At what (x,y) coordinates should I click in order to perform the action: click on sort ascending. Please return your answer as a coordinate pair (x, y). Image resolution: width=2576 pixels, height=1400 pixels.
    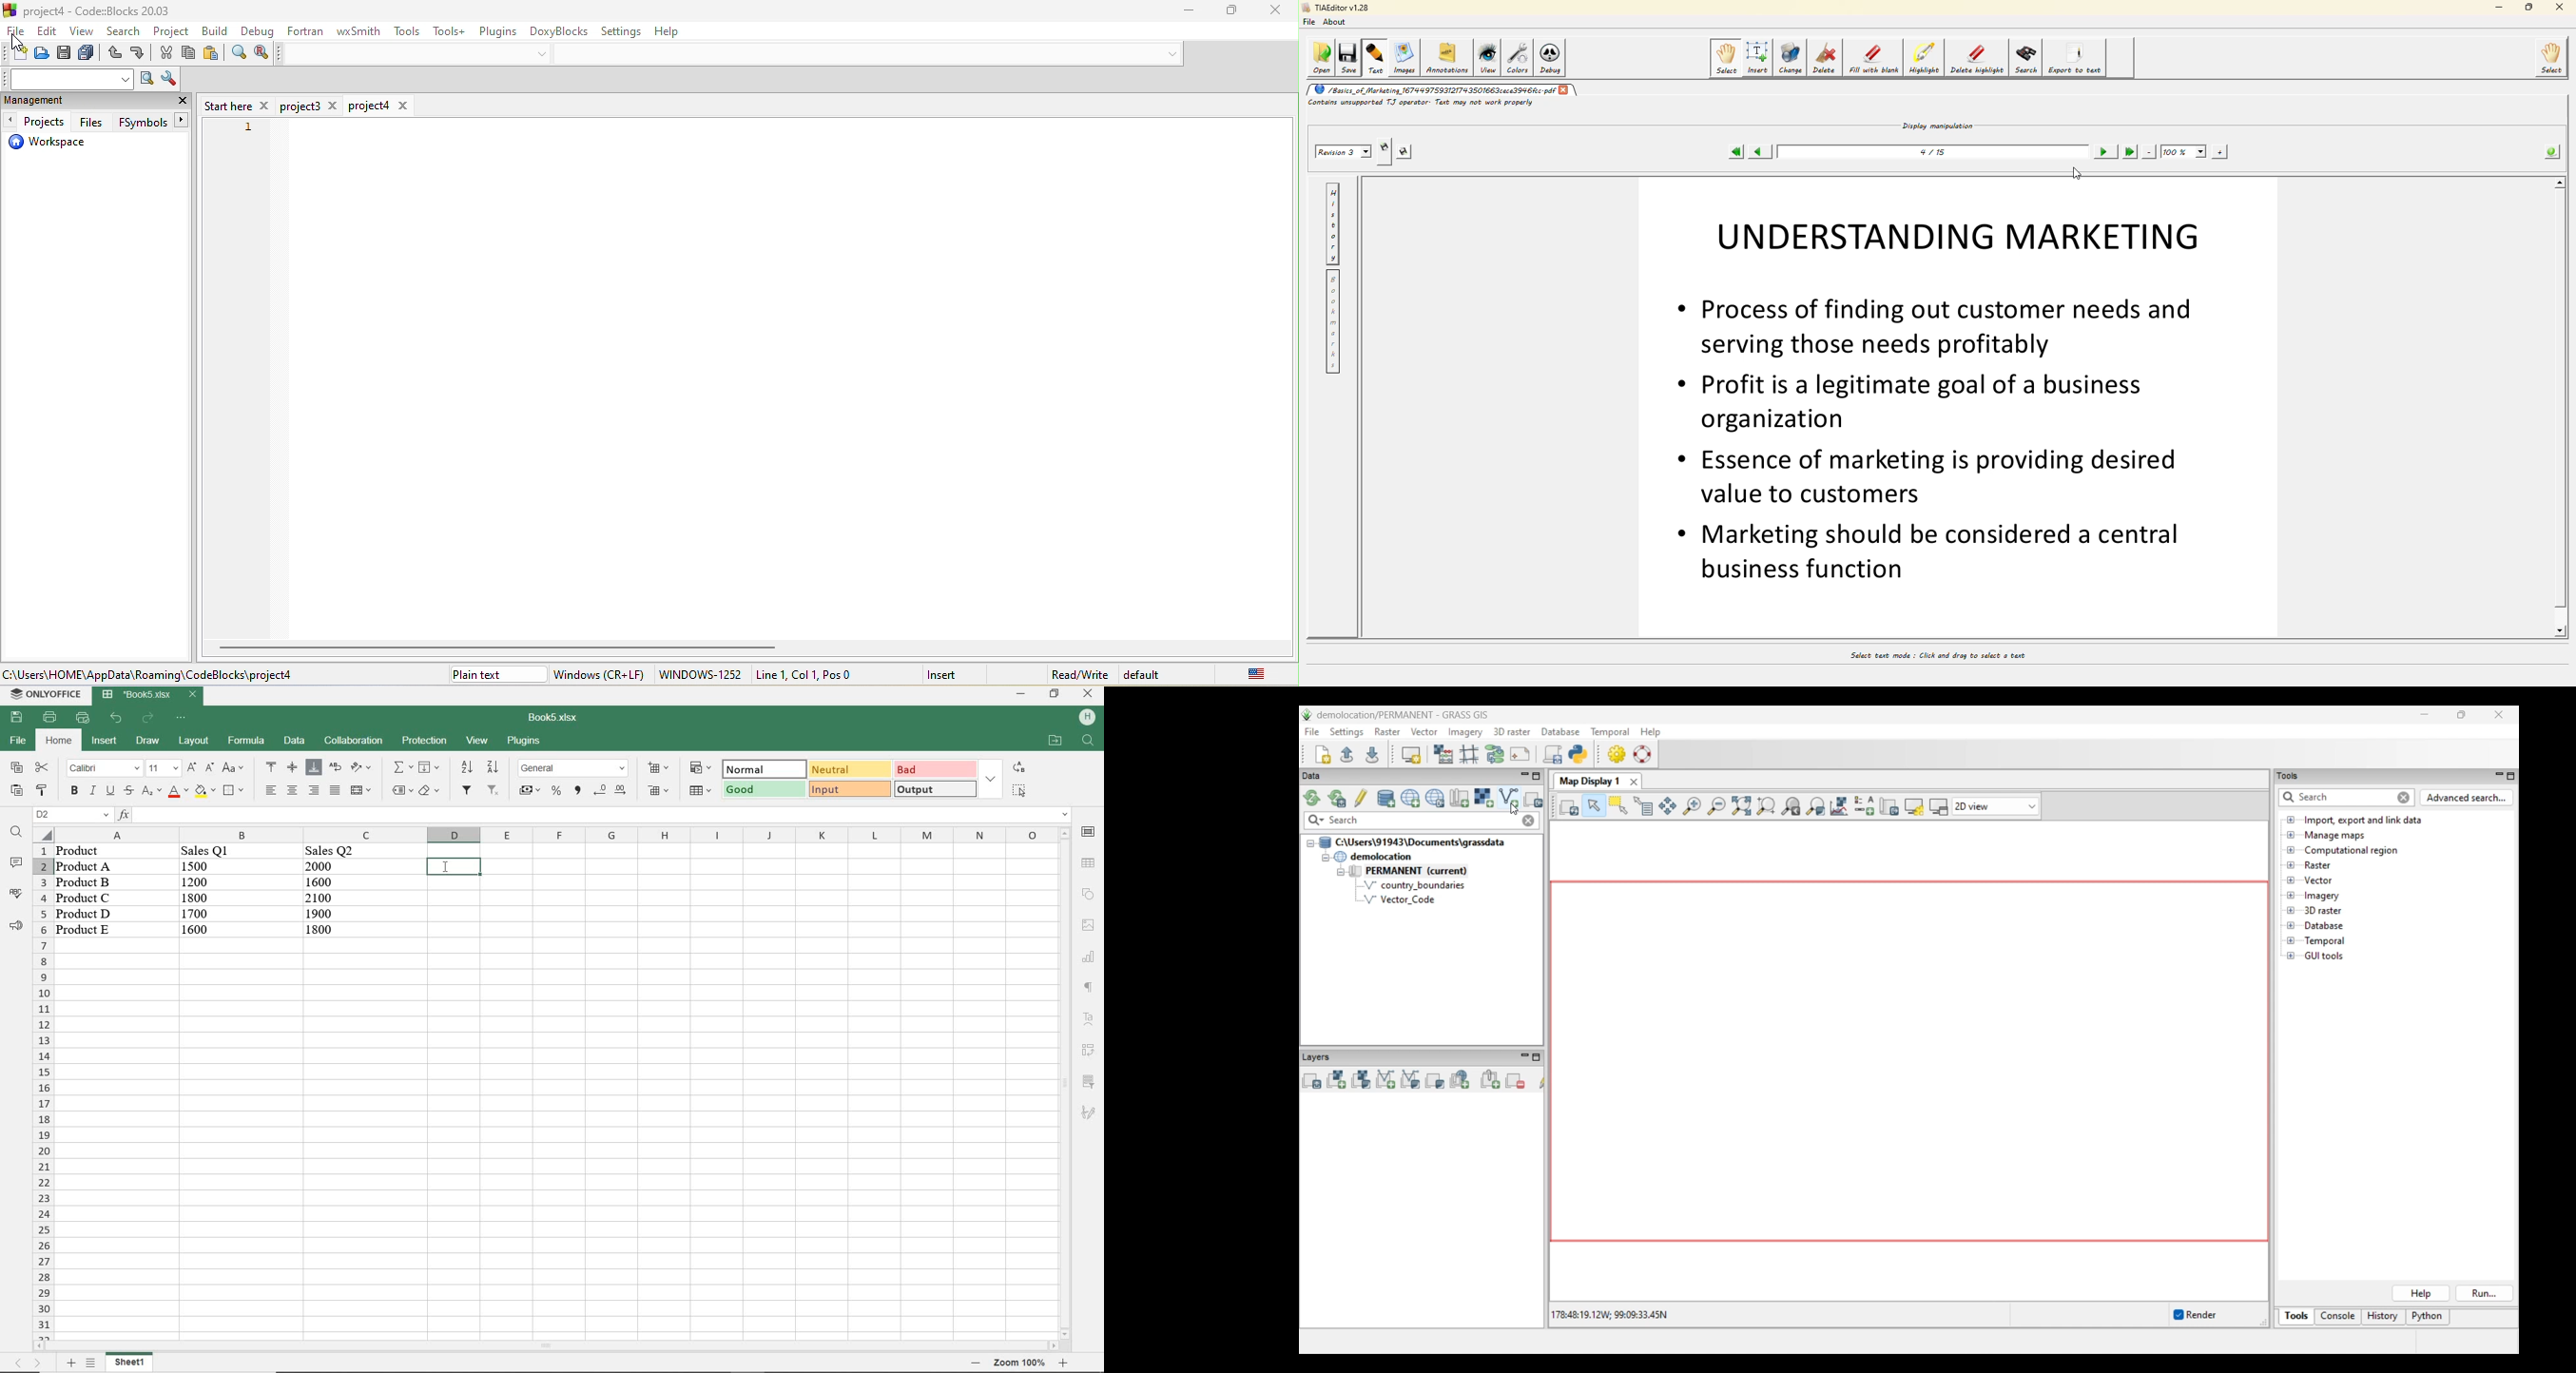
    Looking at the image, I should click on (467, 767).